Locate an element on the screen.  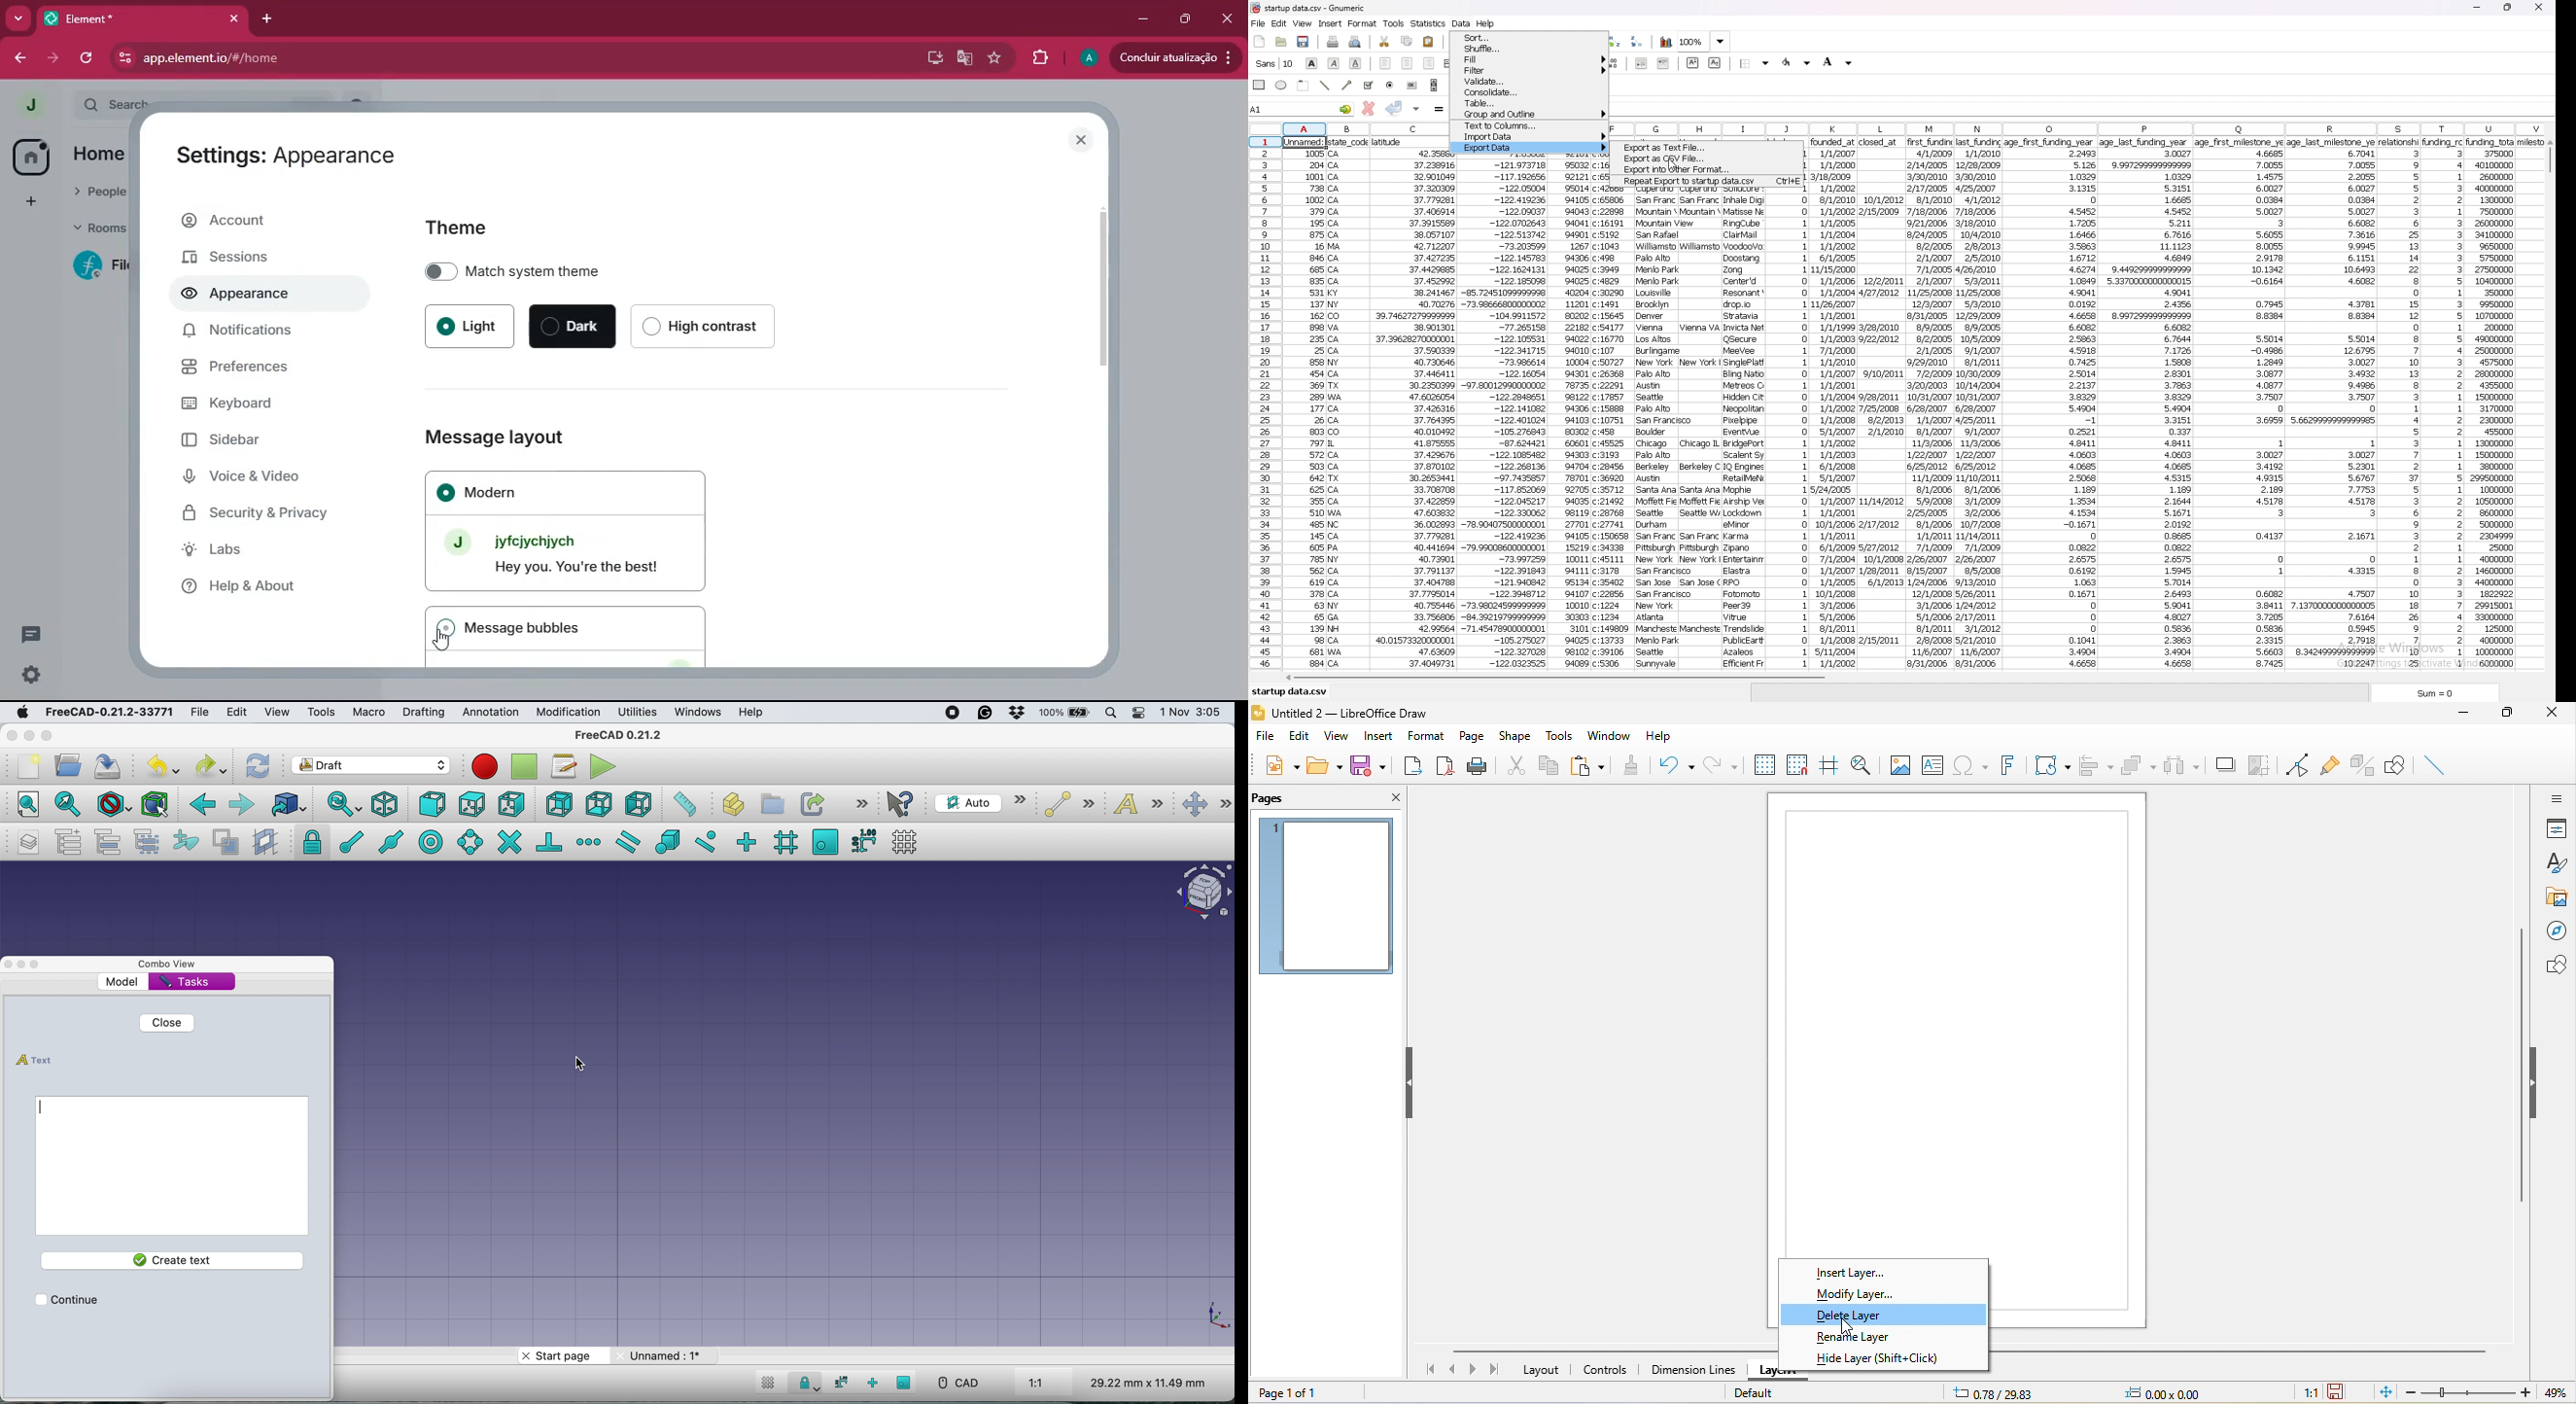
navigator is located at coordinates (2554, 928).